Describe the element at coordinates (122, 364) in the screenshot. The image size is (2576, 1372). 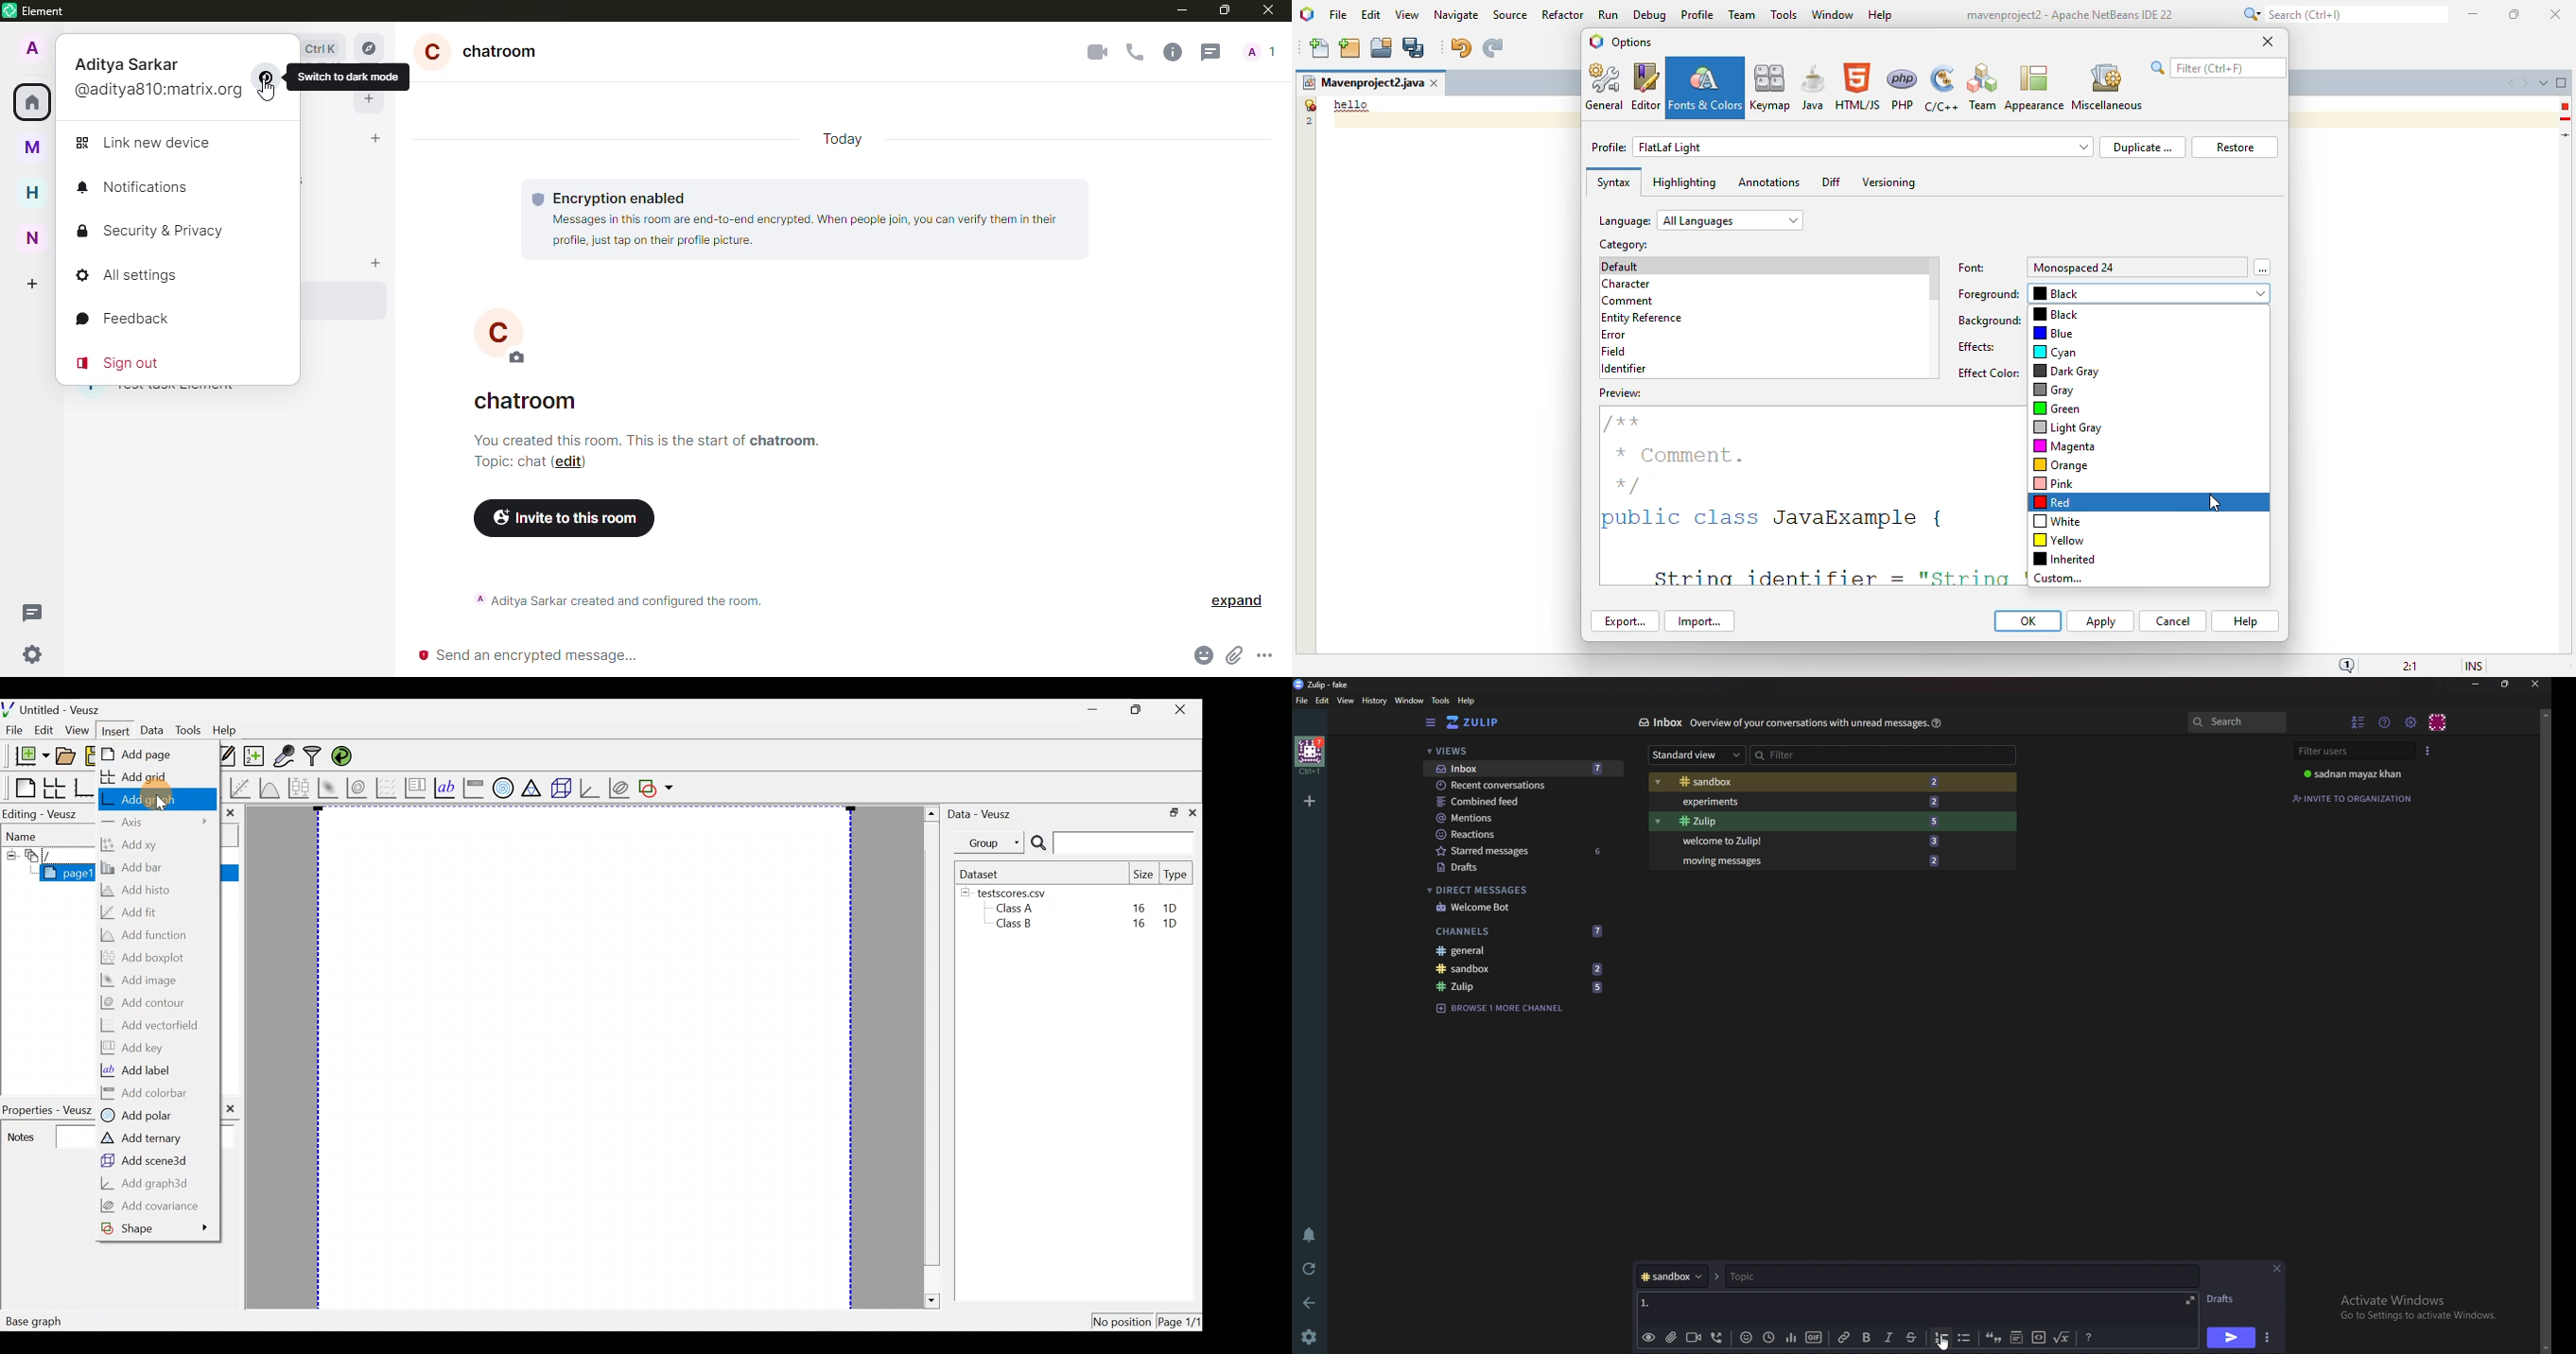
I see `sign out` at that location.